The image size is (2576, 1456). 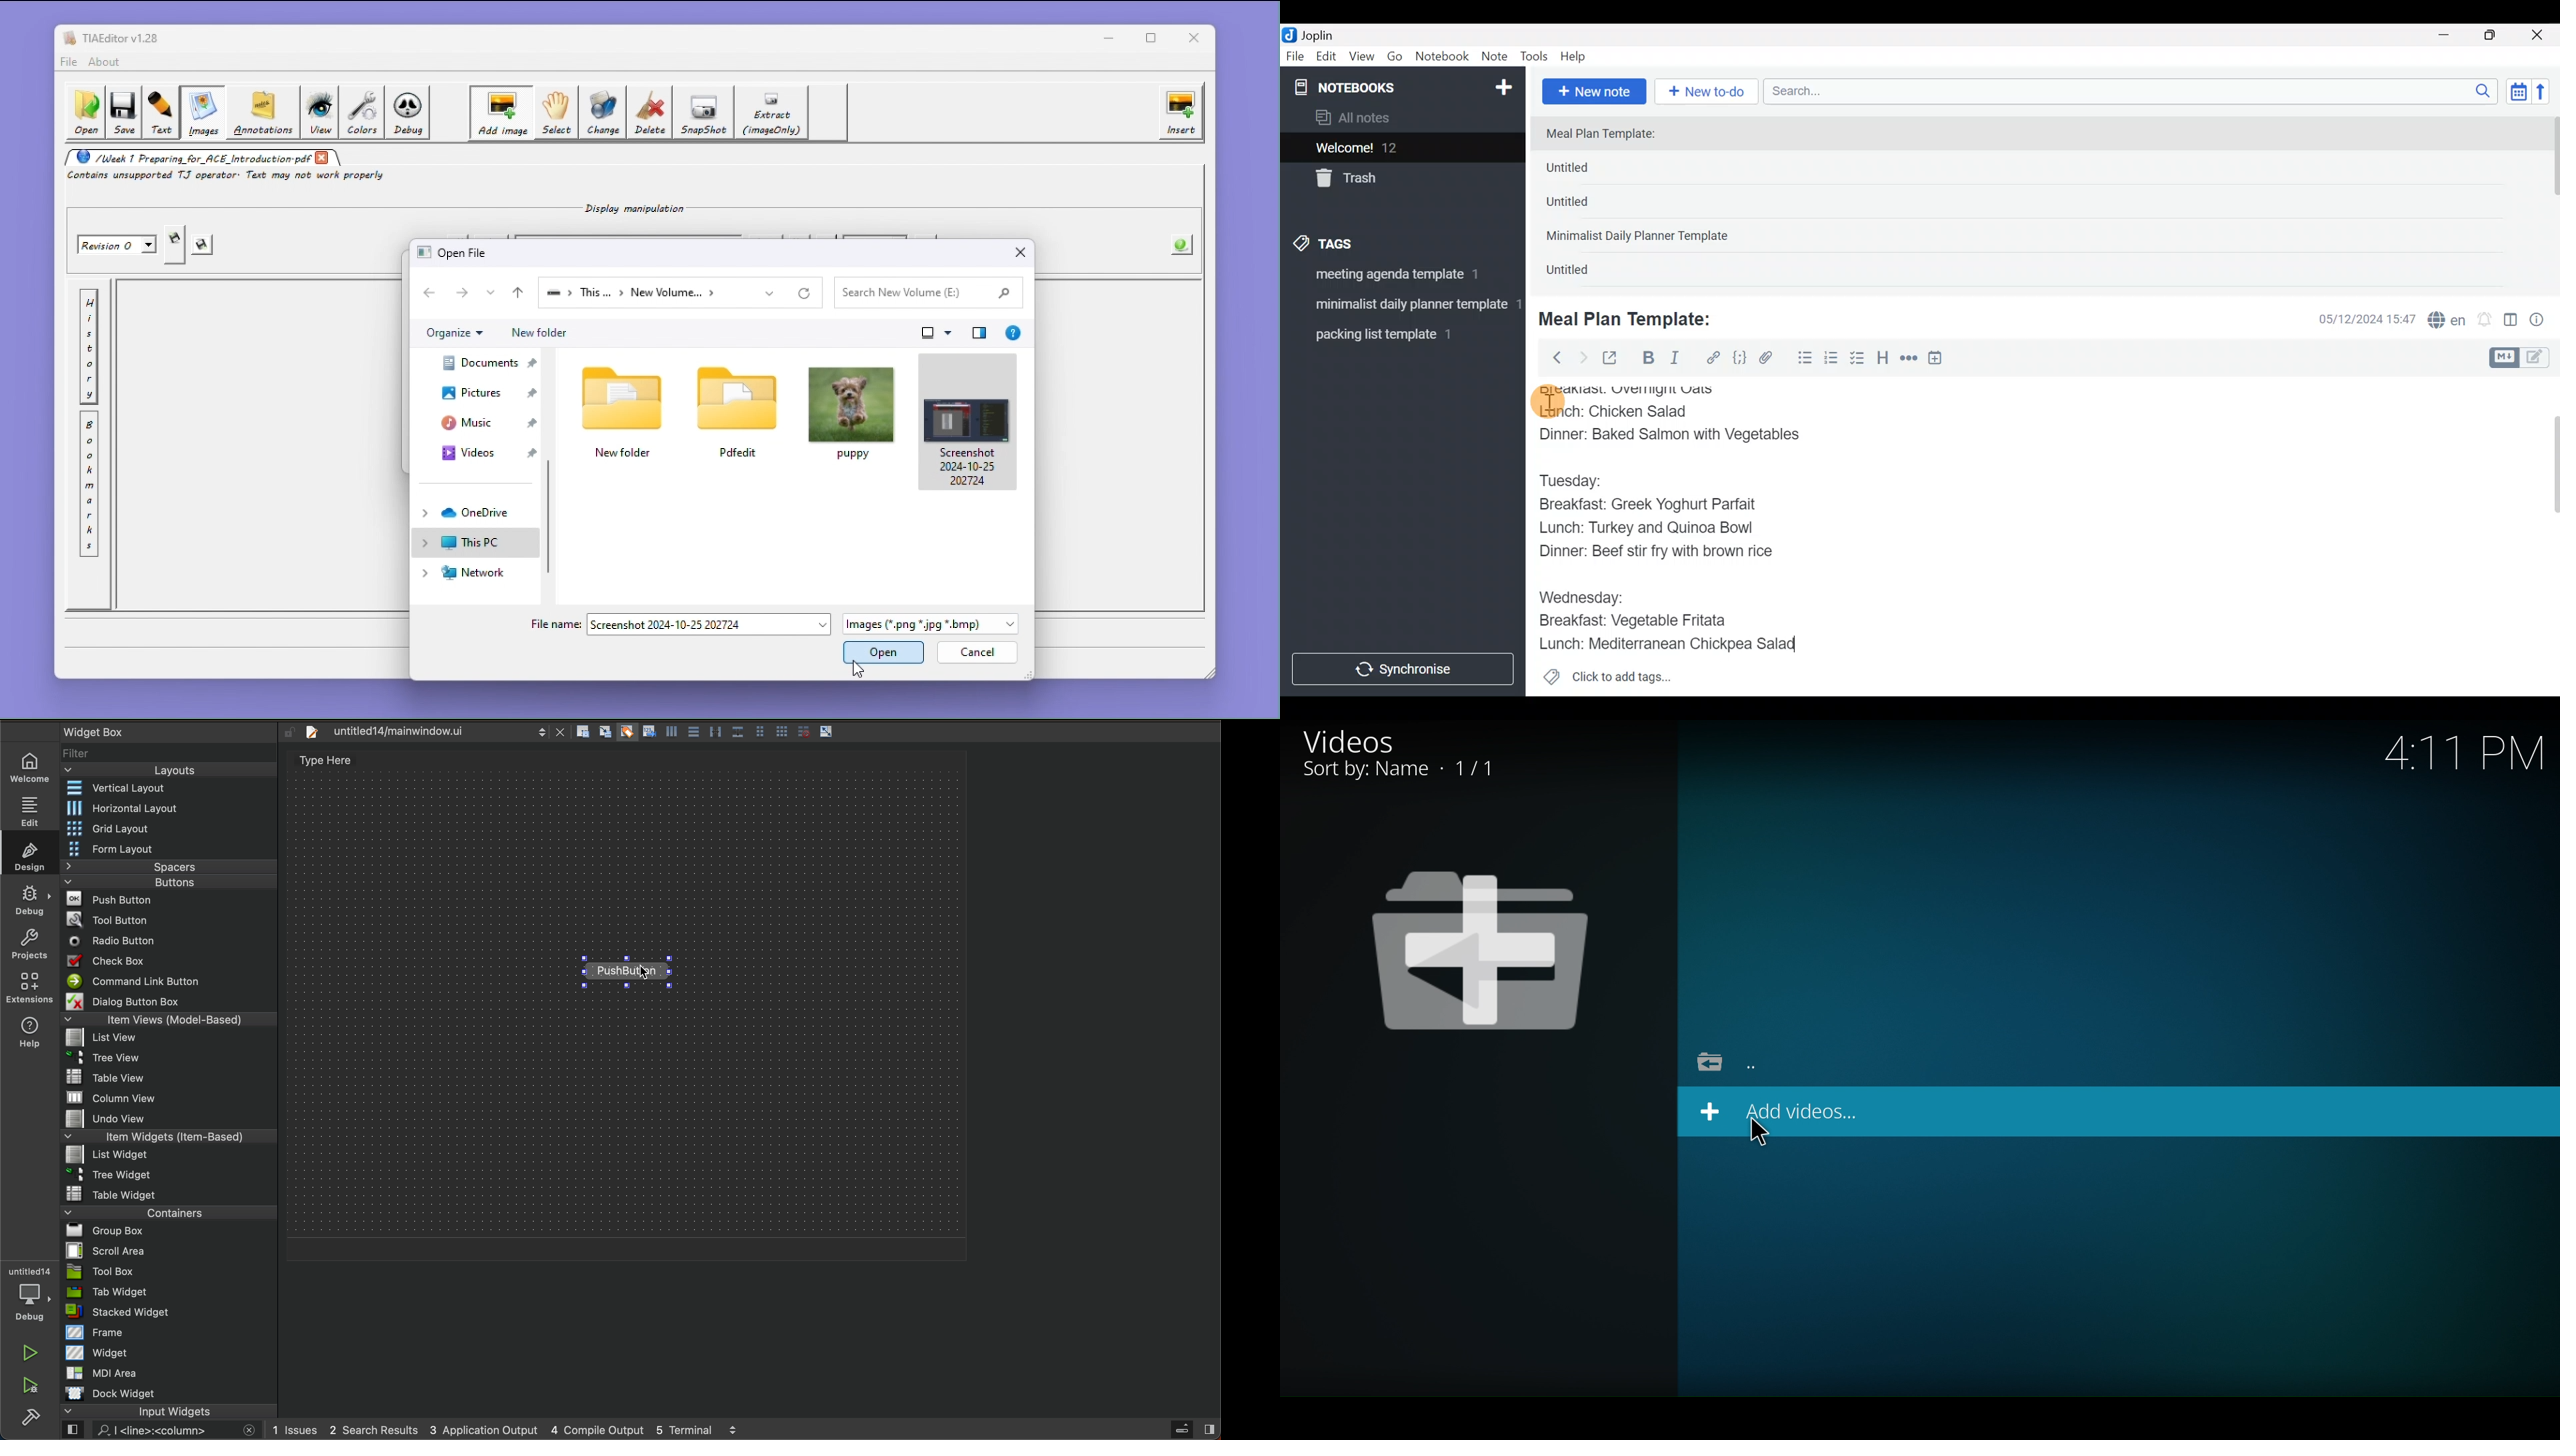 I want to click on New, so click(x=1503, y=85).